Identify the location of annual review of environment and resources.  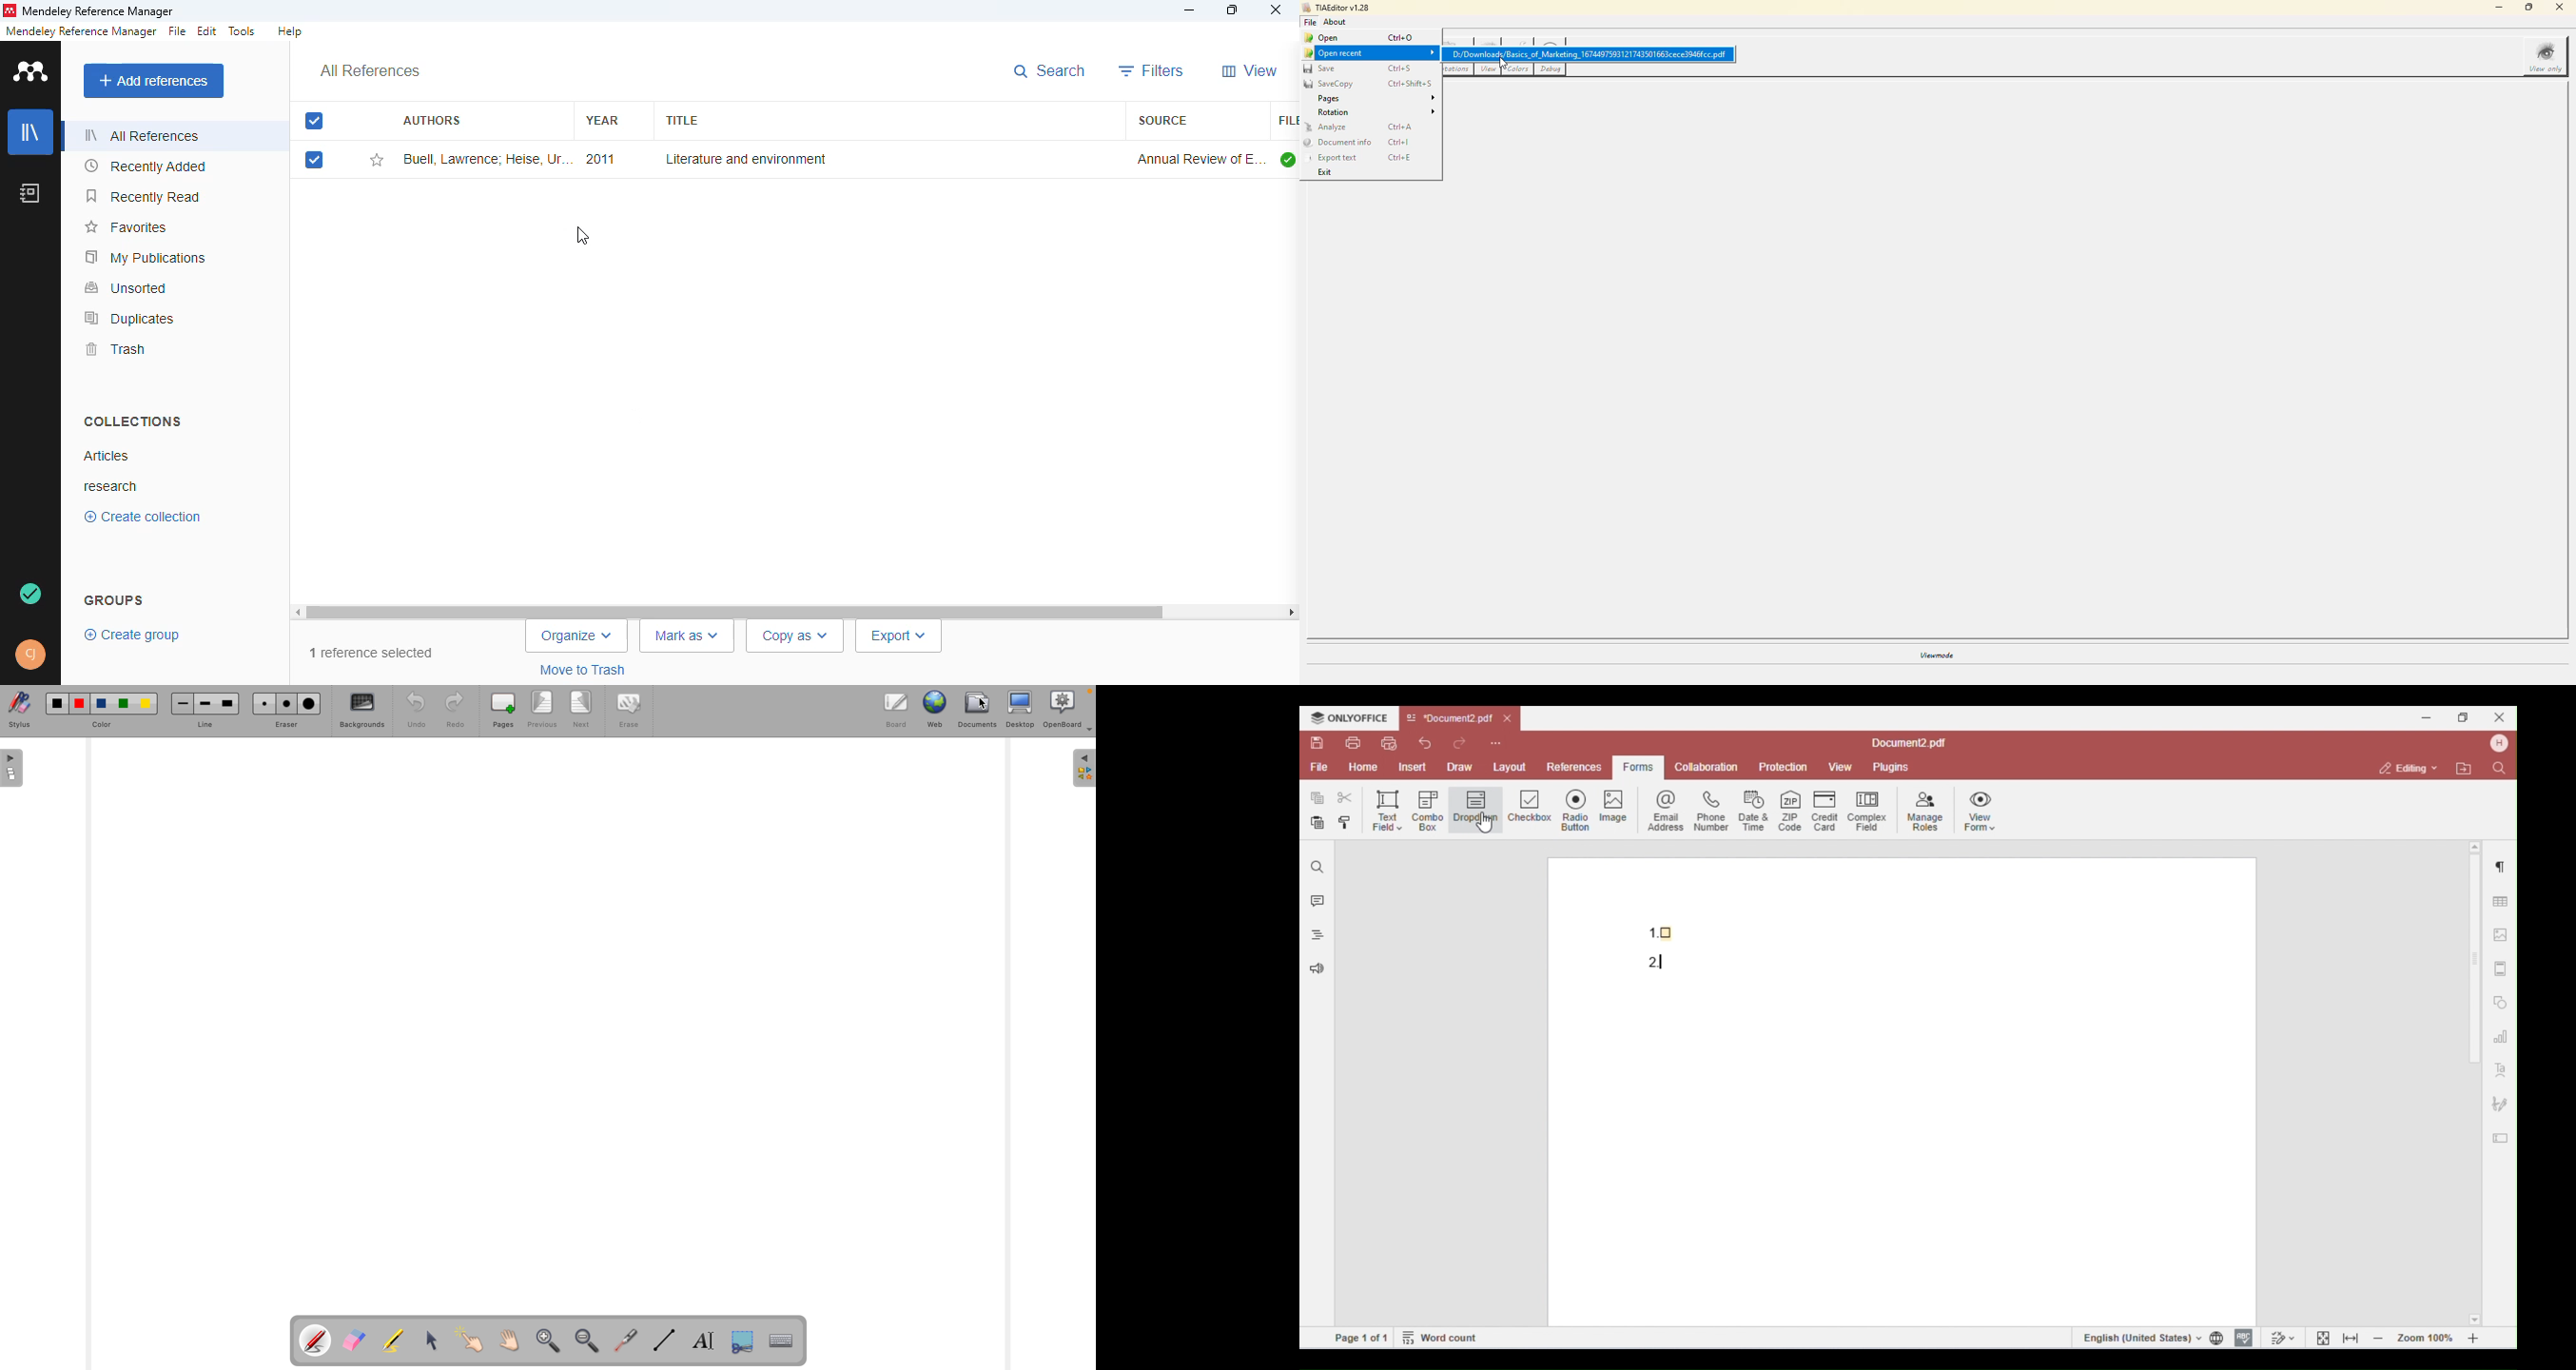
(1200, 159).